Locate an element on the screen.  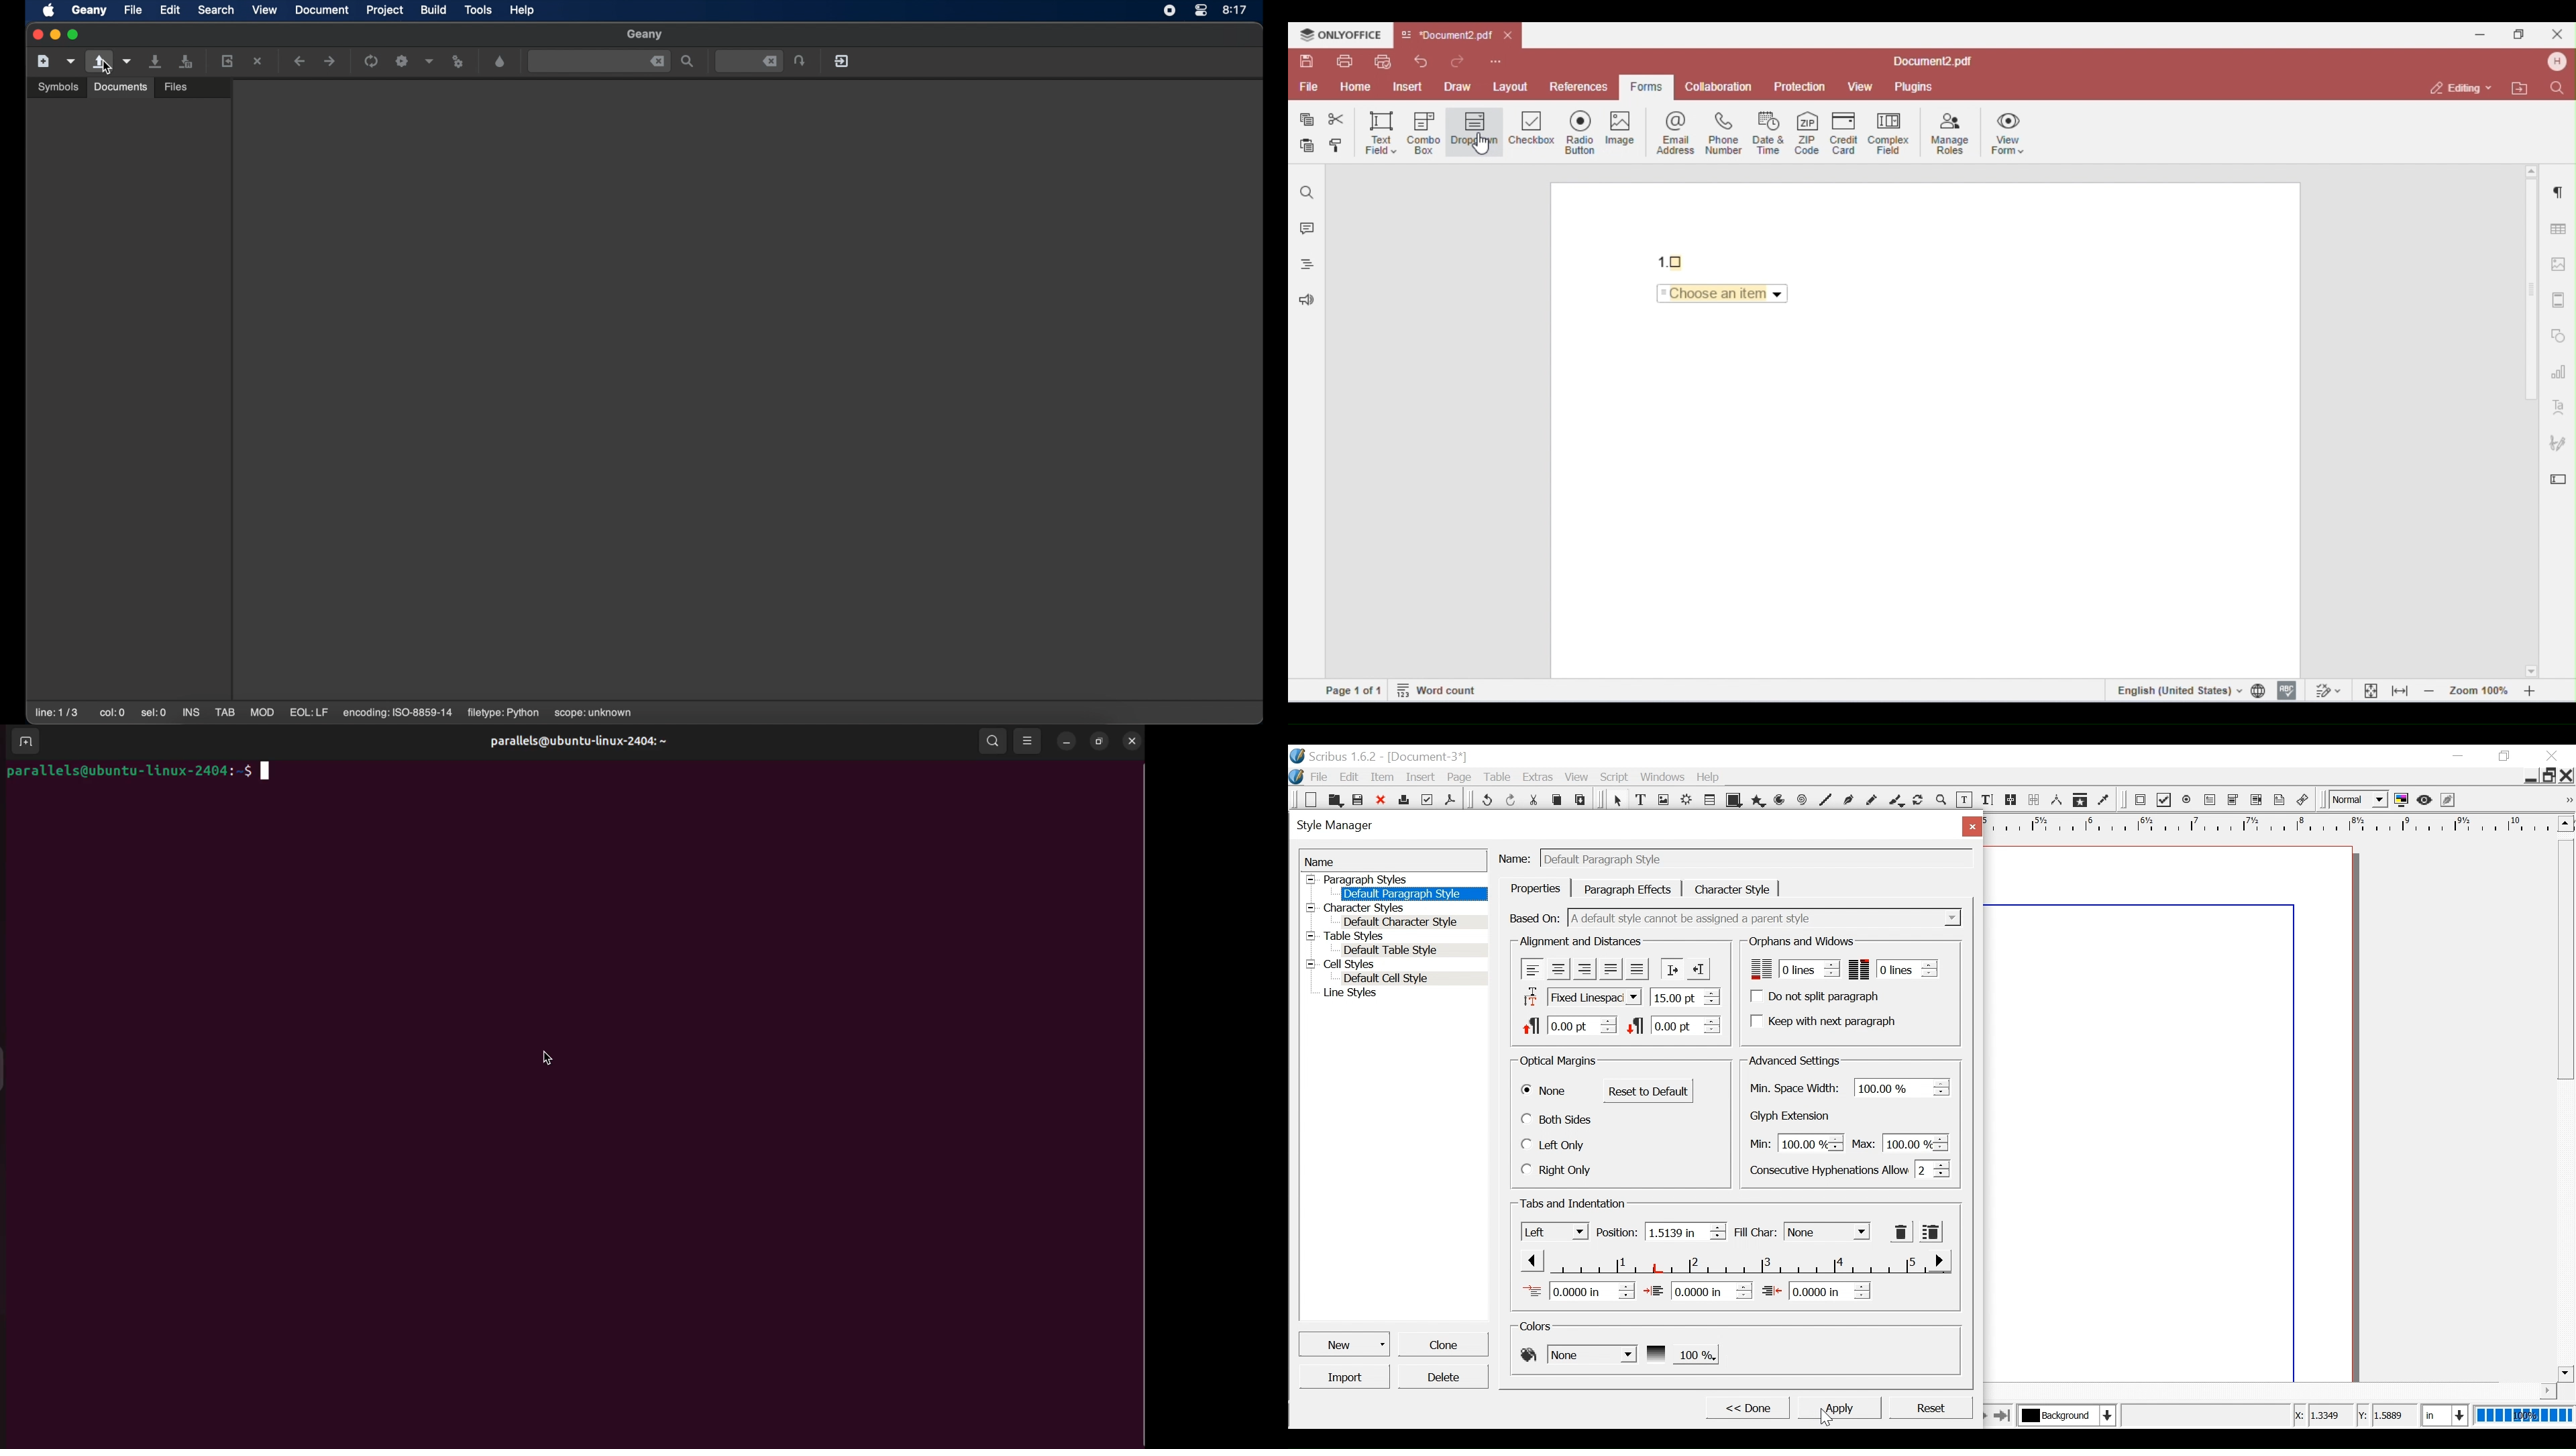
Table is located at coordinates (1711, 800).